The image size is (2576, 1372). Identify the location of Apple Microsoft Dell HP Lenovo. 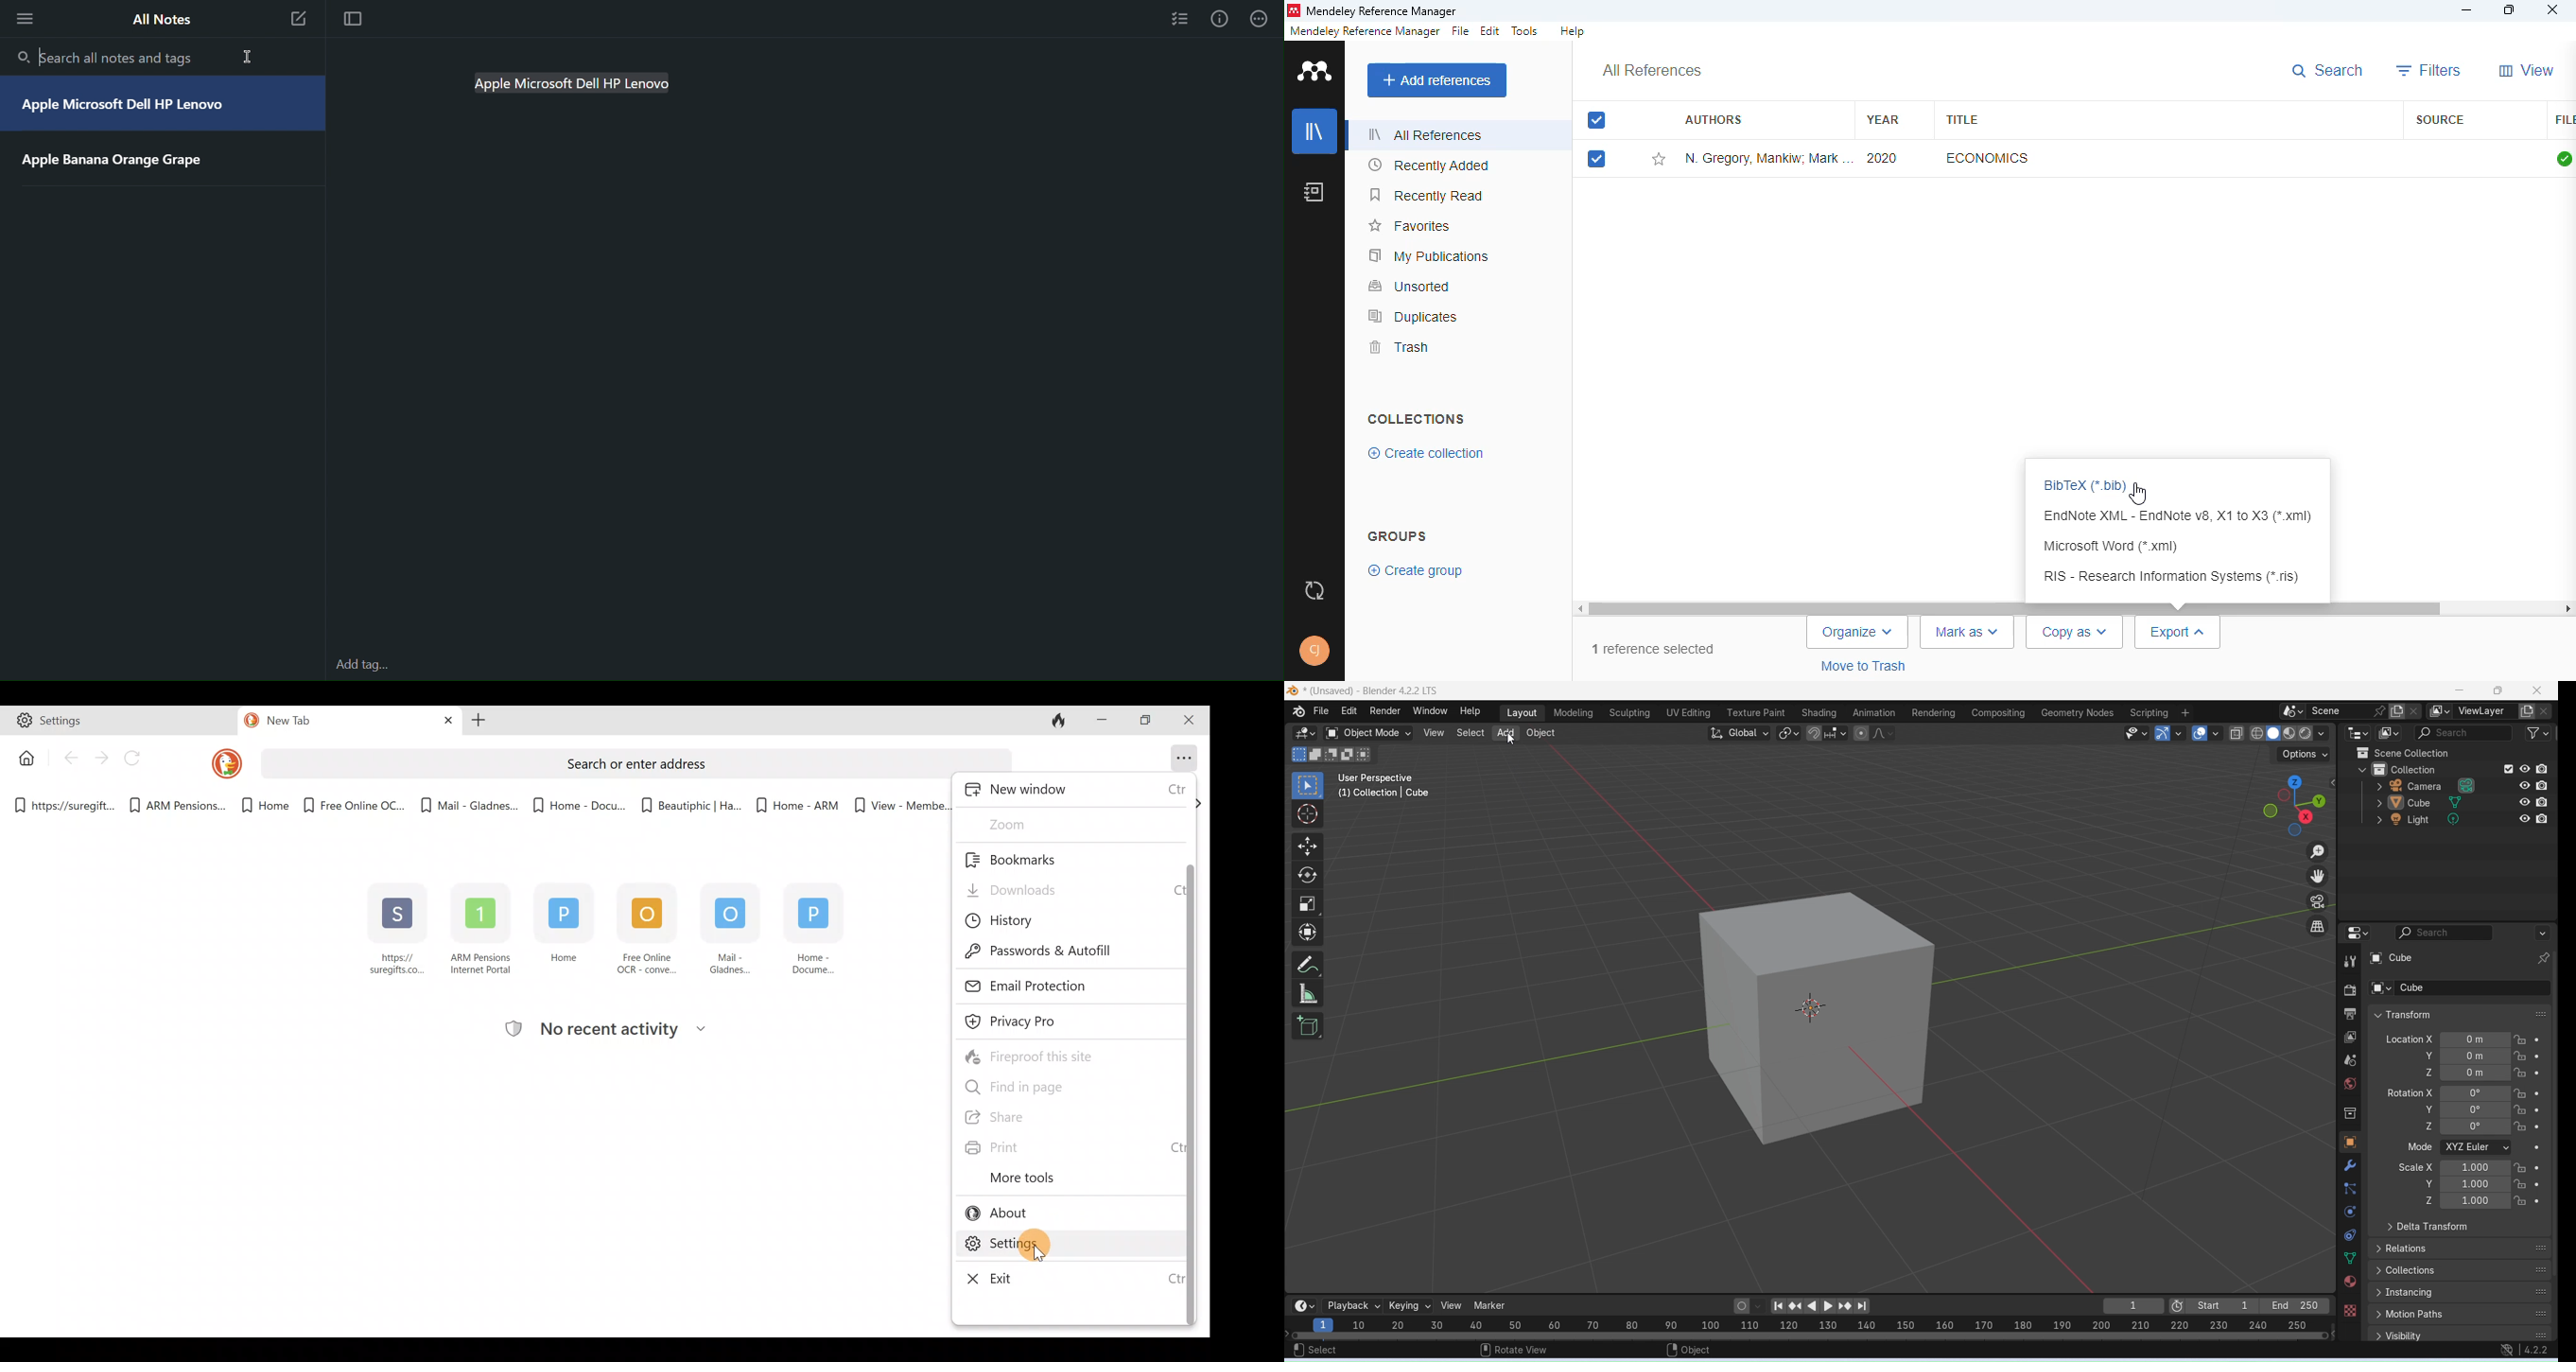
(581, 84).